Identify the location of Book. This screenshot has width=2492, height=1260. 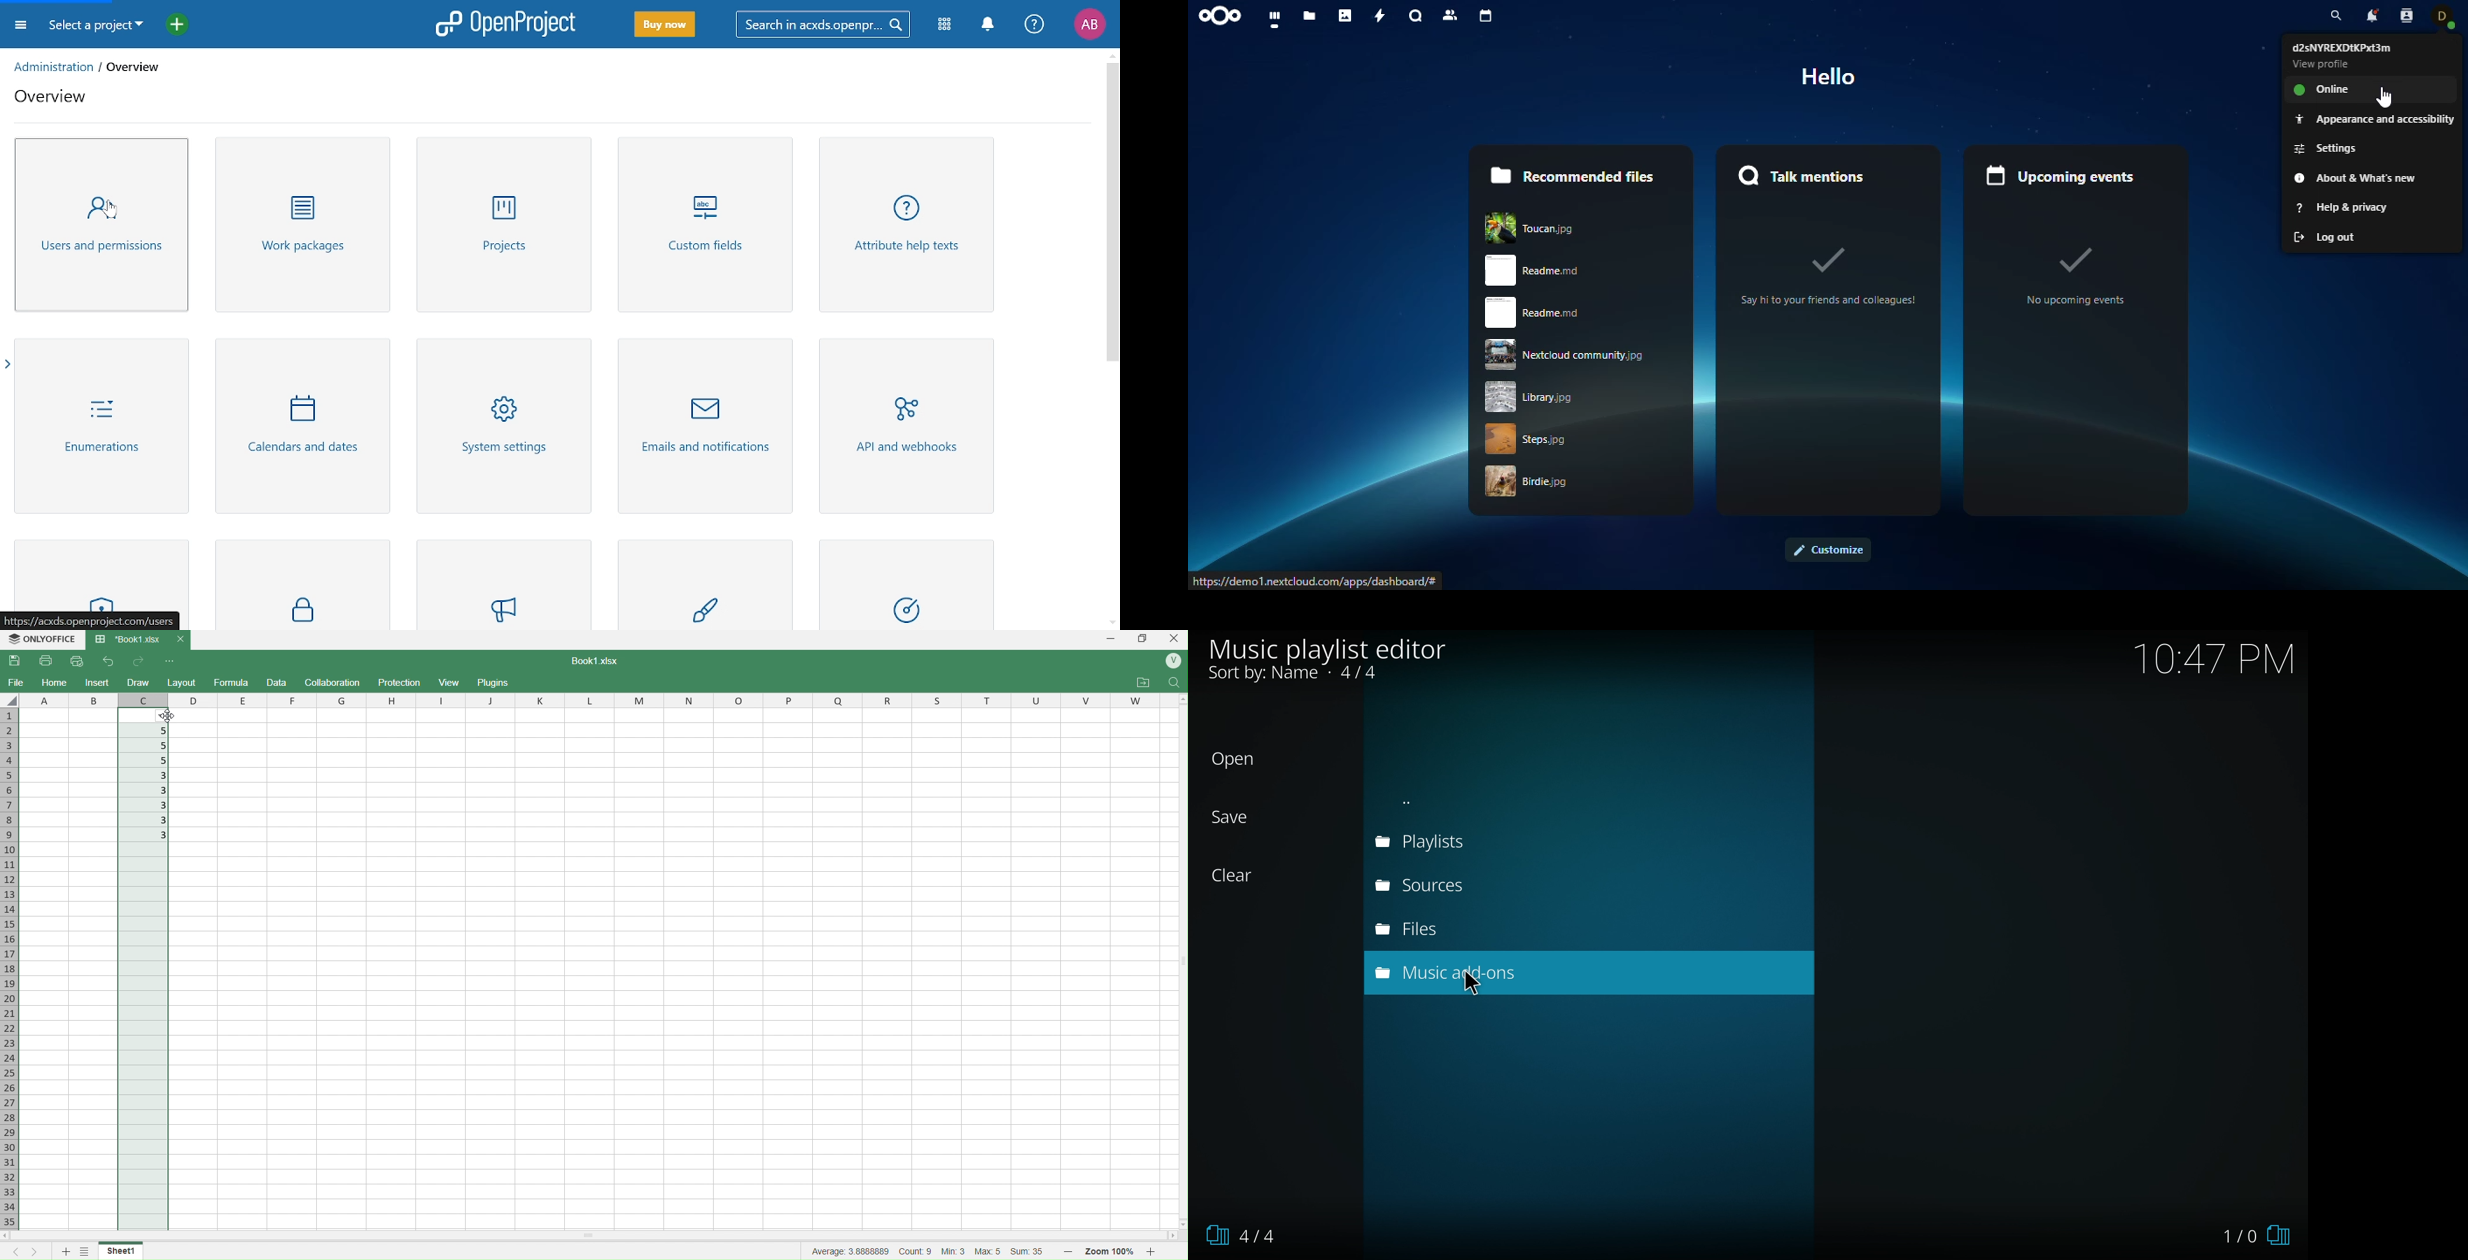
(137, 640).